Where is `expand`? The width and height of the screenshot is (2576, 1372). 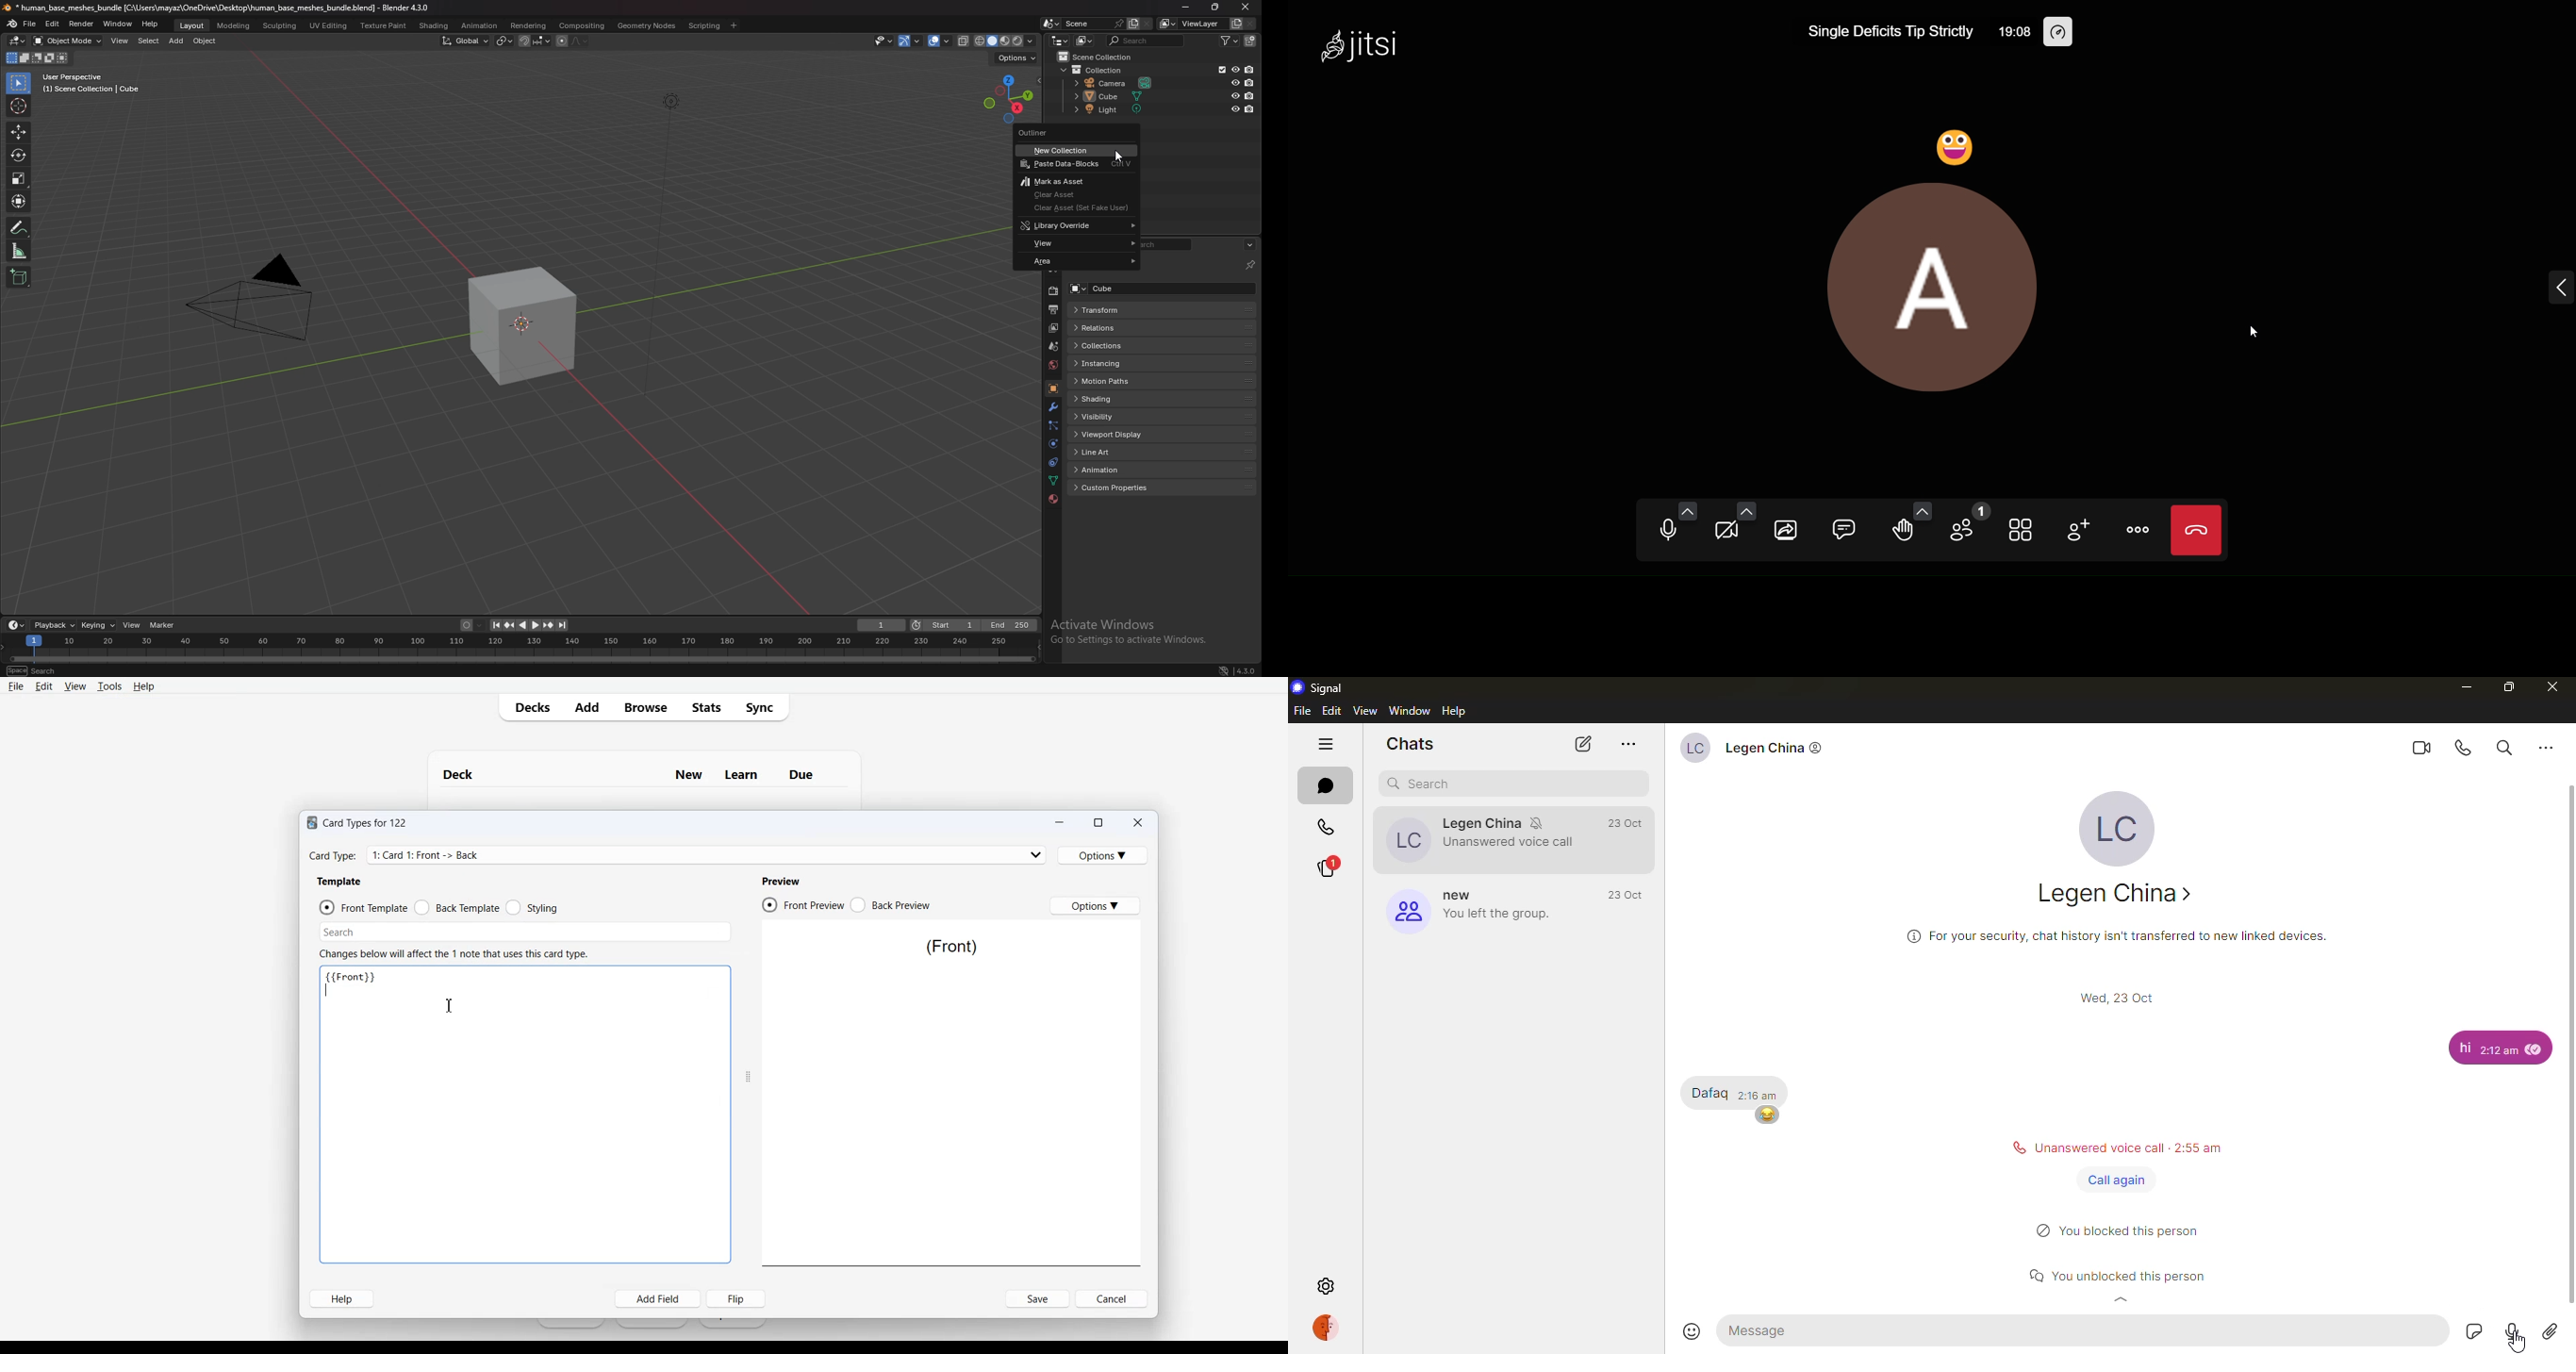
expand is located at coordinates (2120, 1299).